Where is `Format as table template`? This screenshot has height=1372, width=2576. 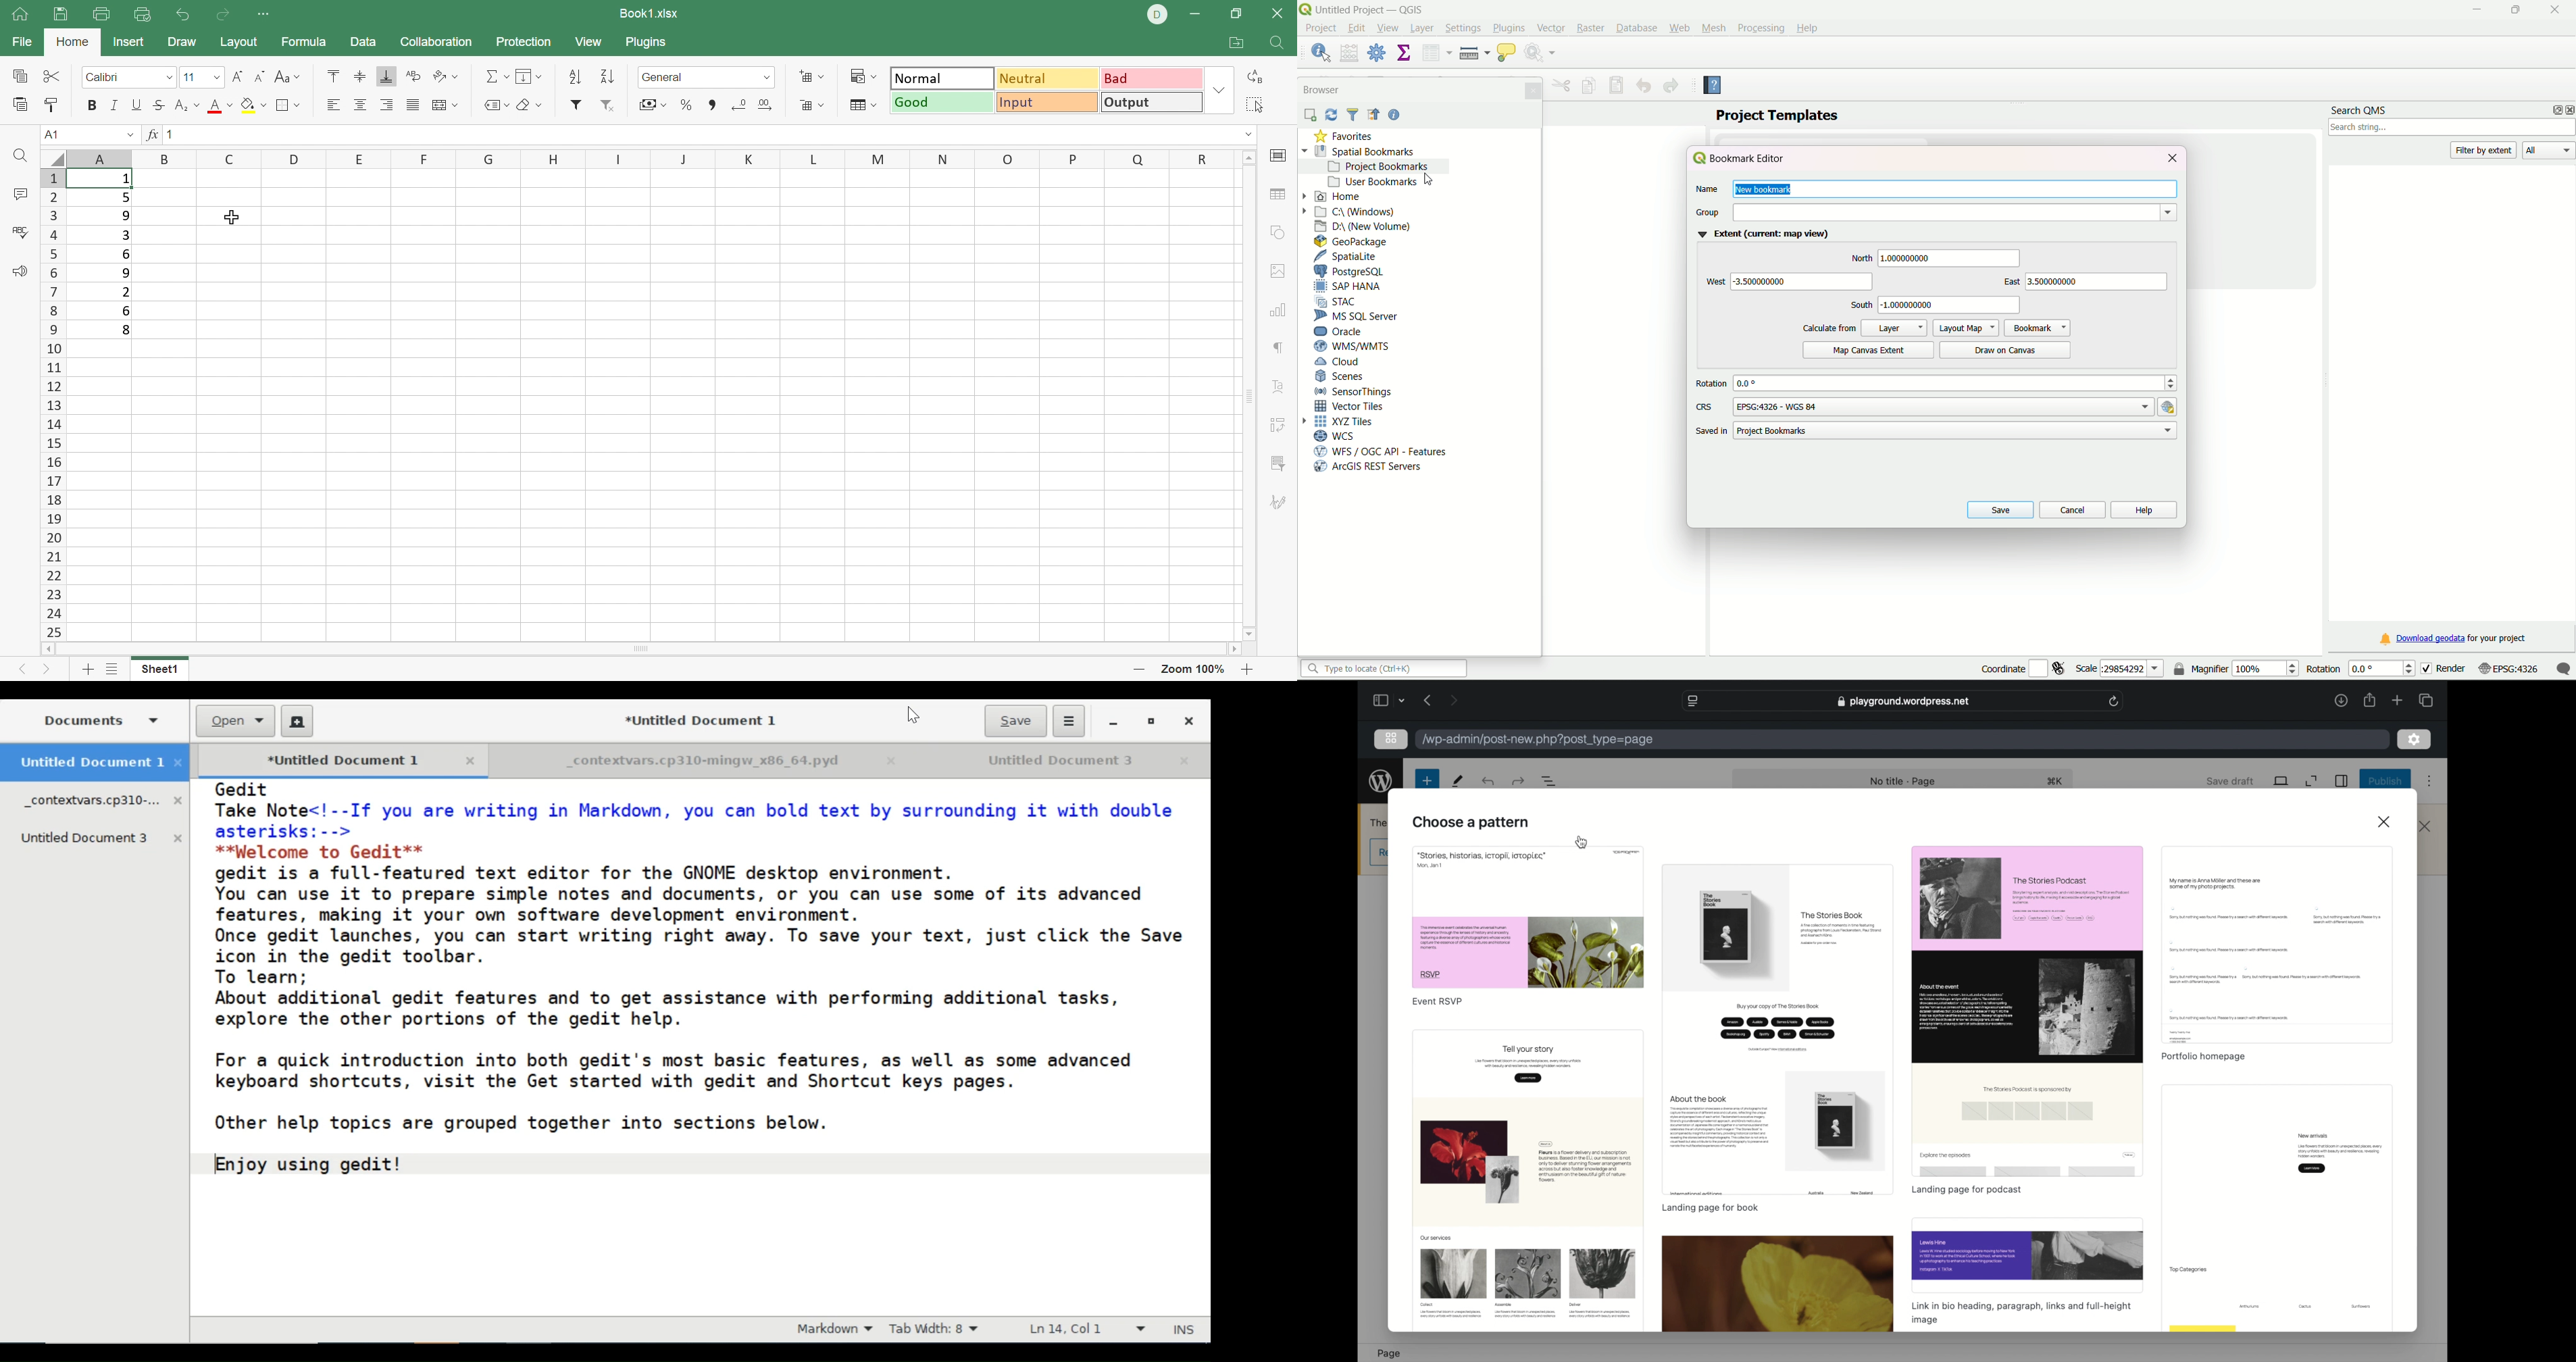 Format as table template is located at coordinates (865, 107).